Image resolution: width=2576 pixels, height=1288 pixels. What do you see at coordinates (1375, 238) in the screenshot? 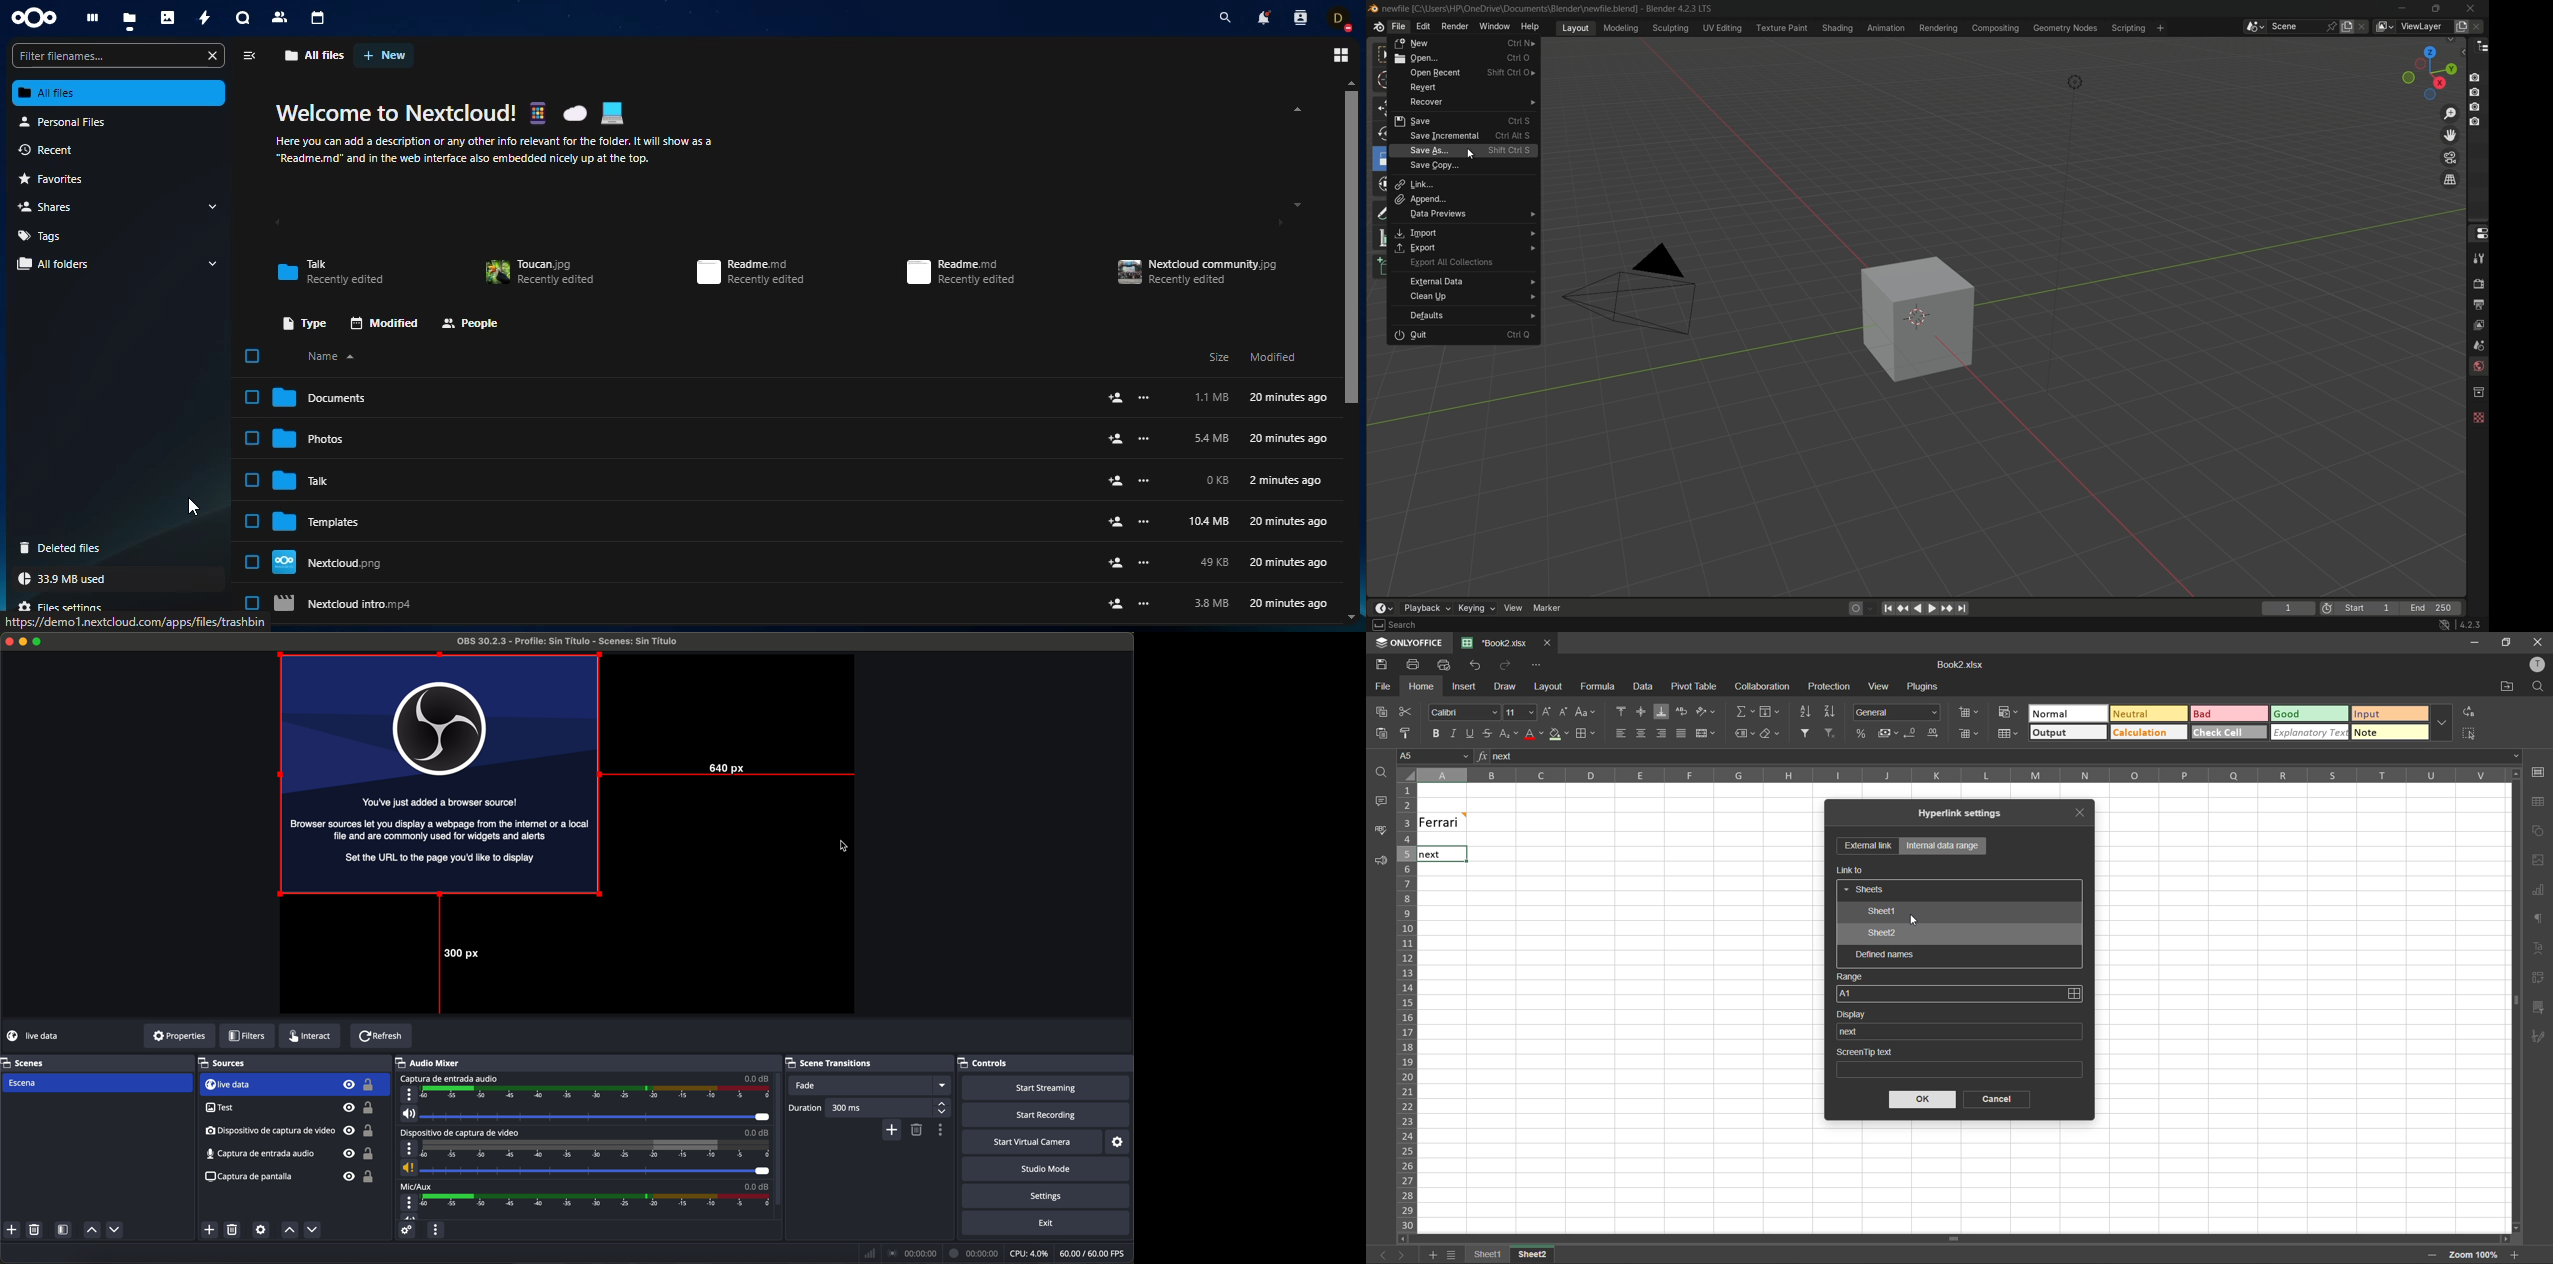
I see `measure` at bounding box center [1375, 238].